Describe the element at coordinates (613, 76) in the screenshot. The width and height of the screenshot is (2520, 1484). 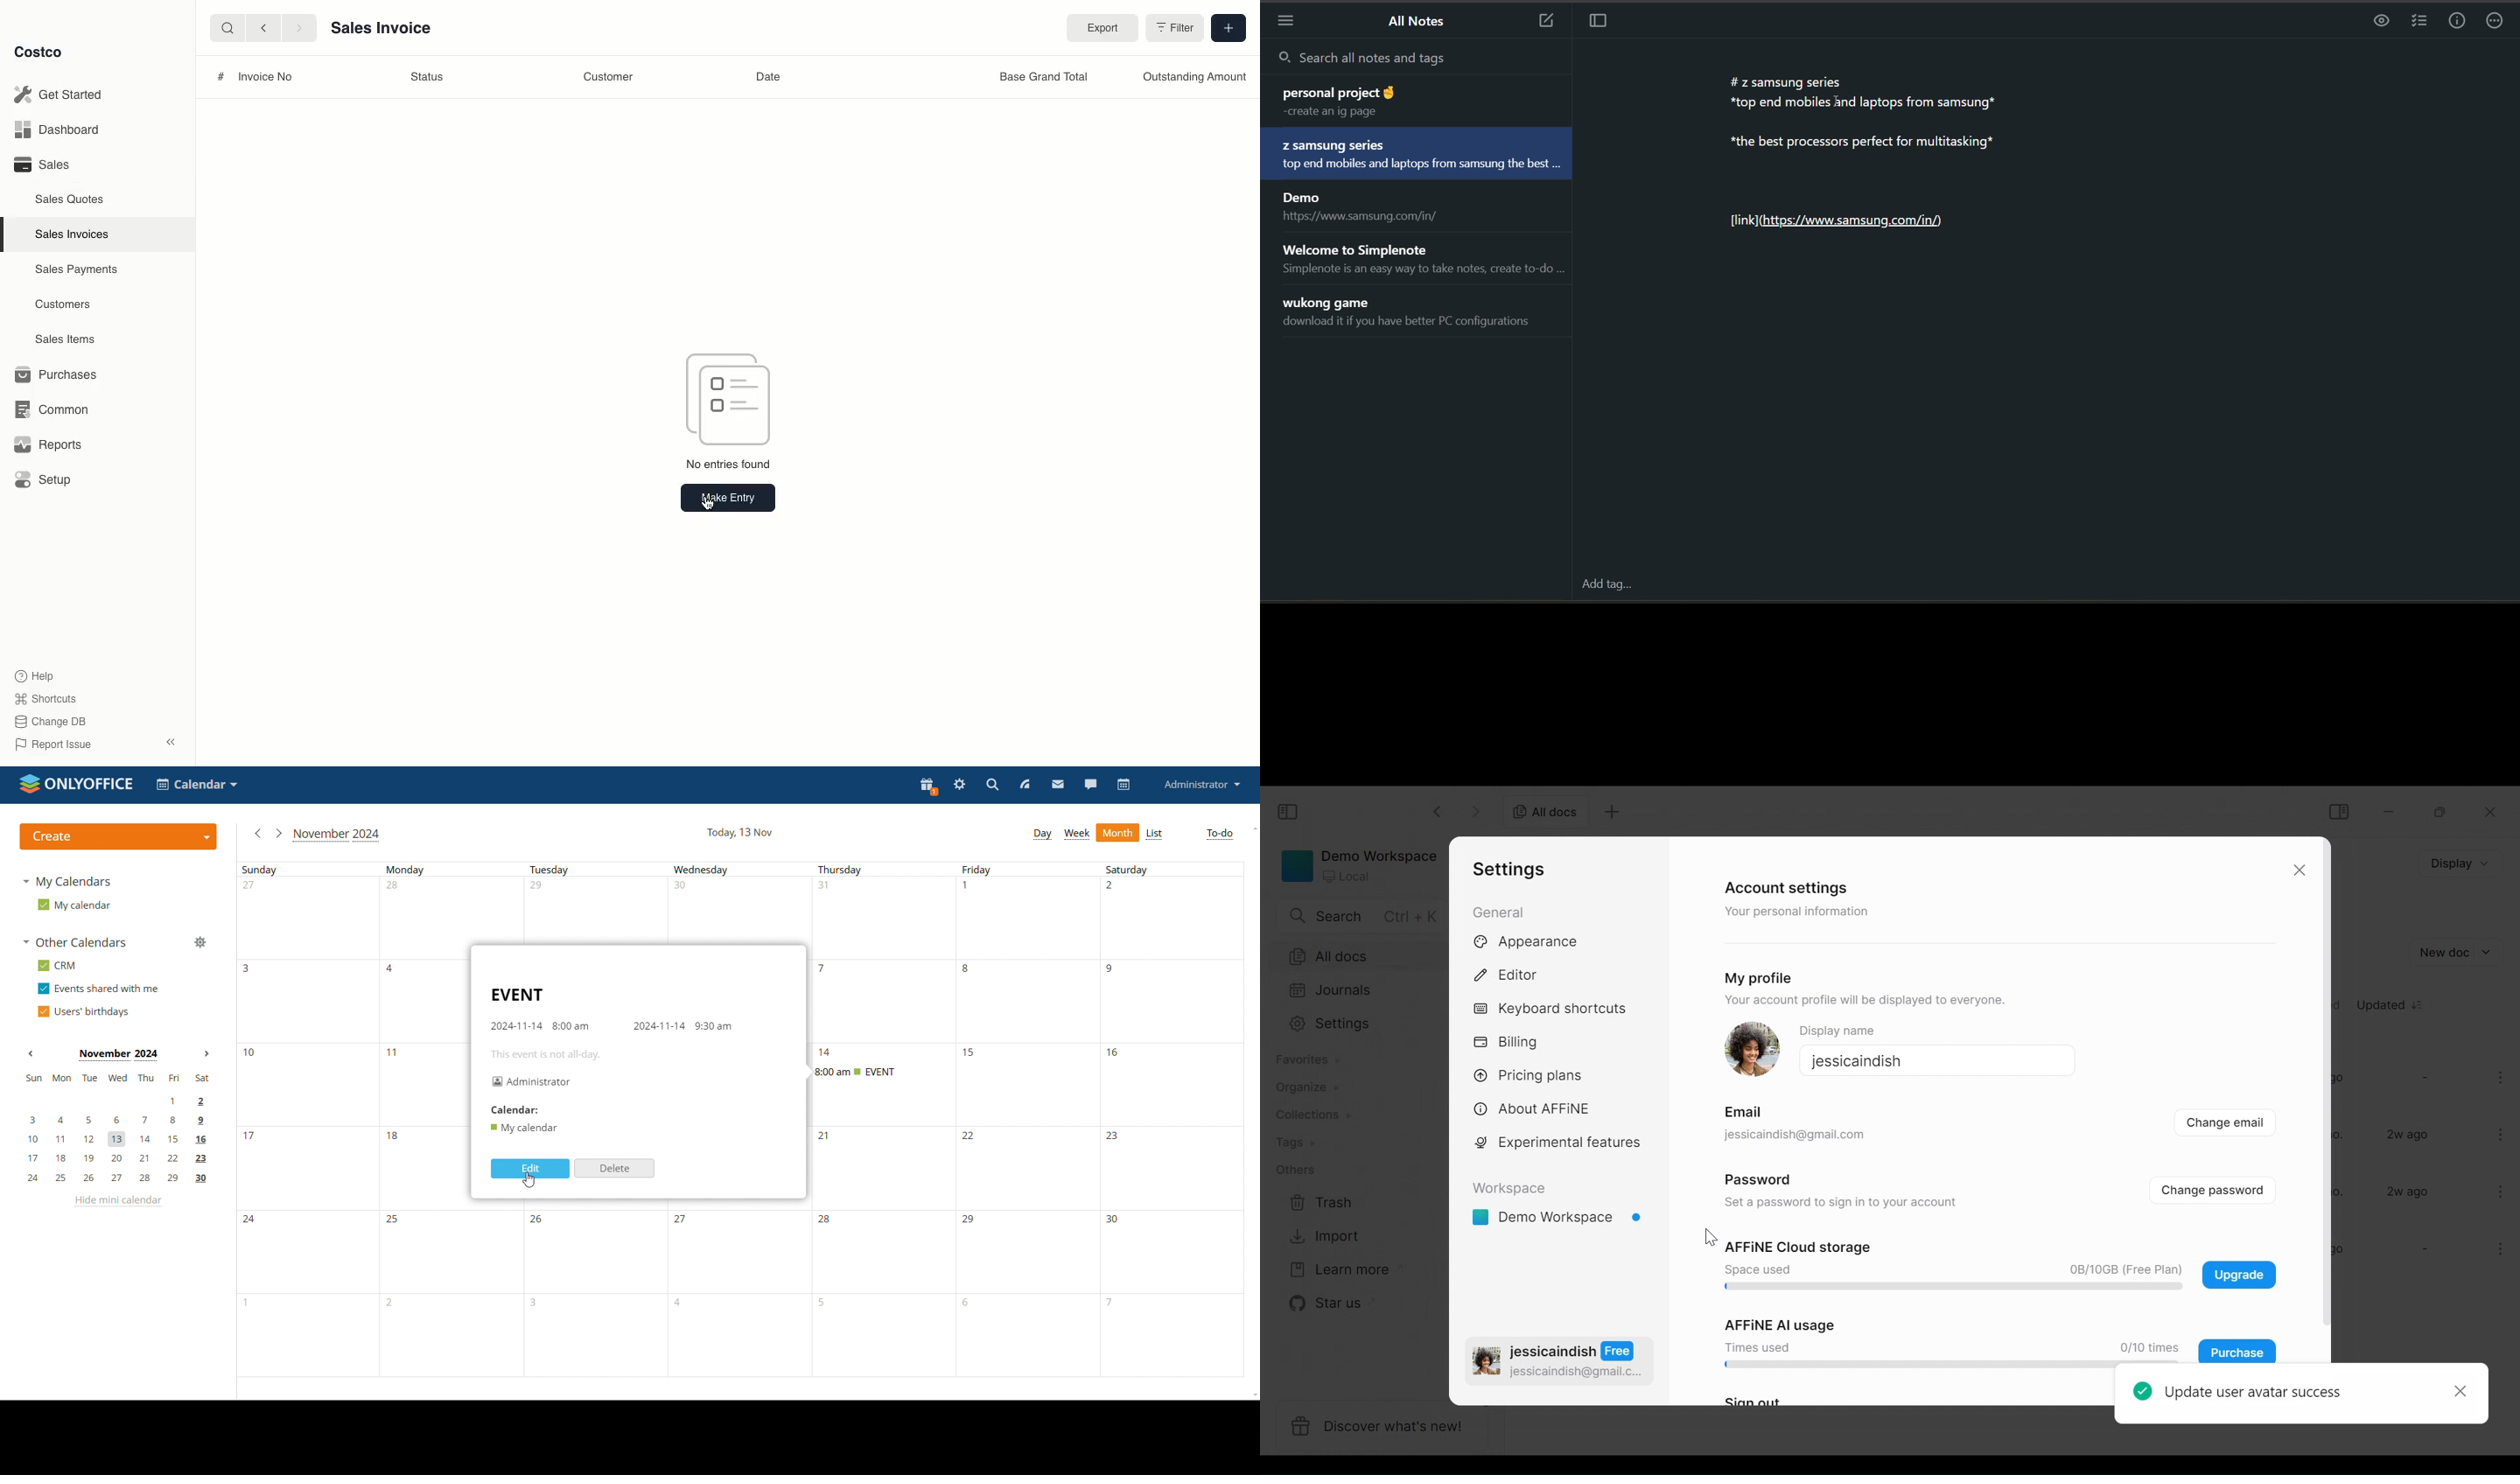
I see `Customer` at that location.